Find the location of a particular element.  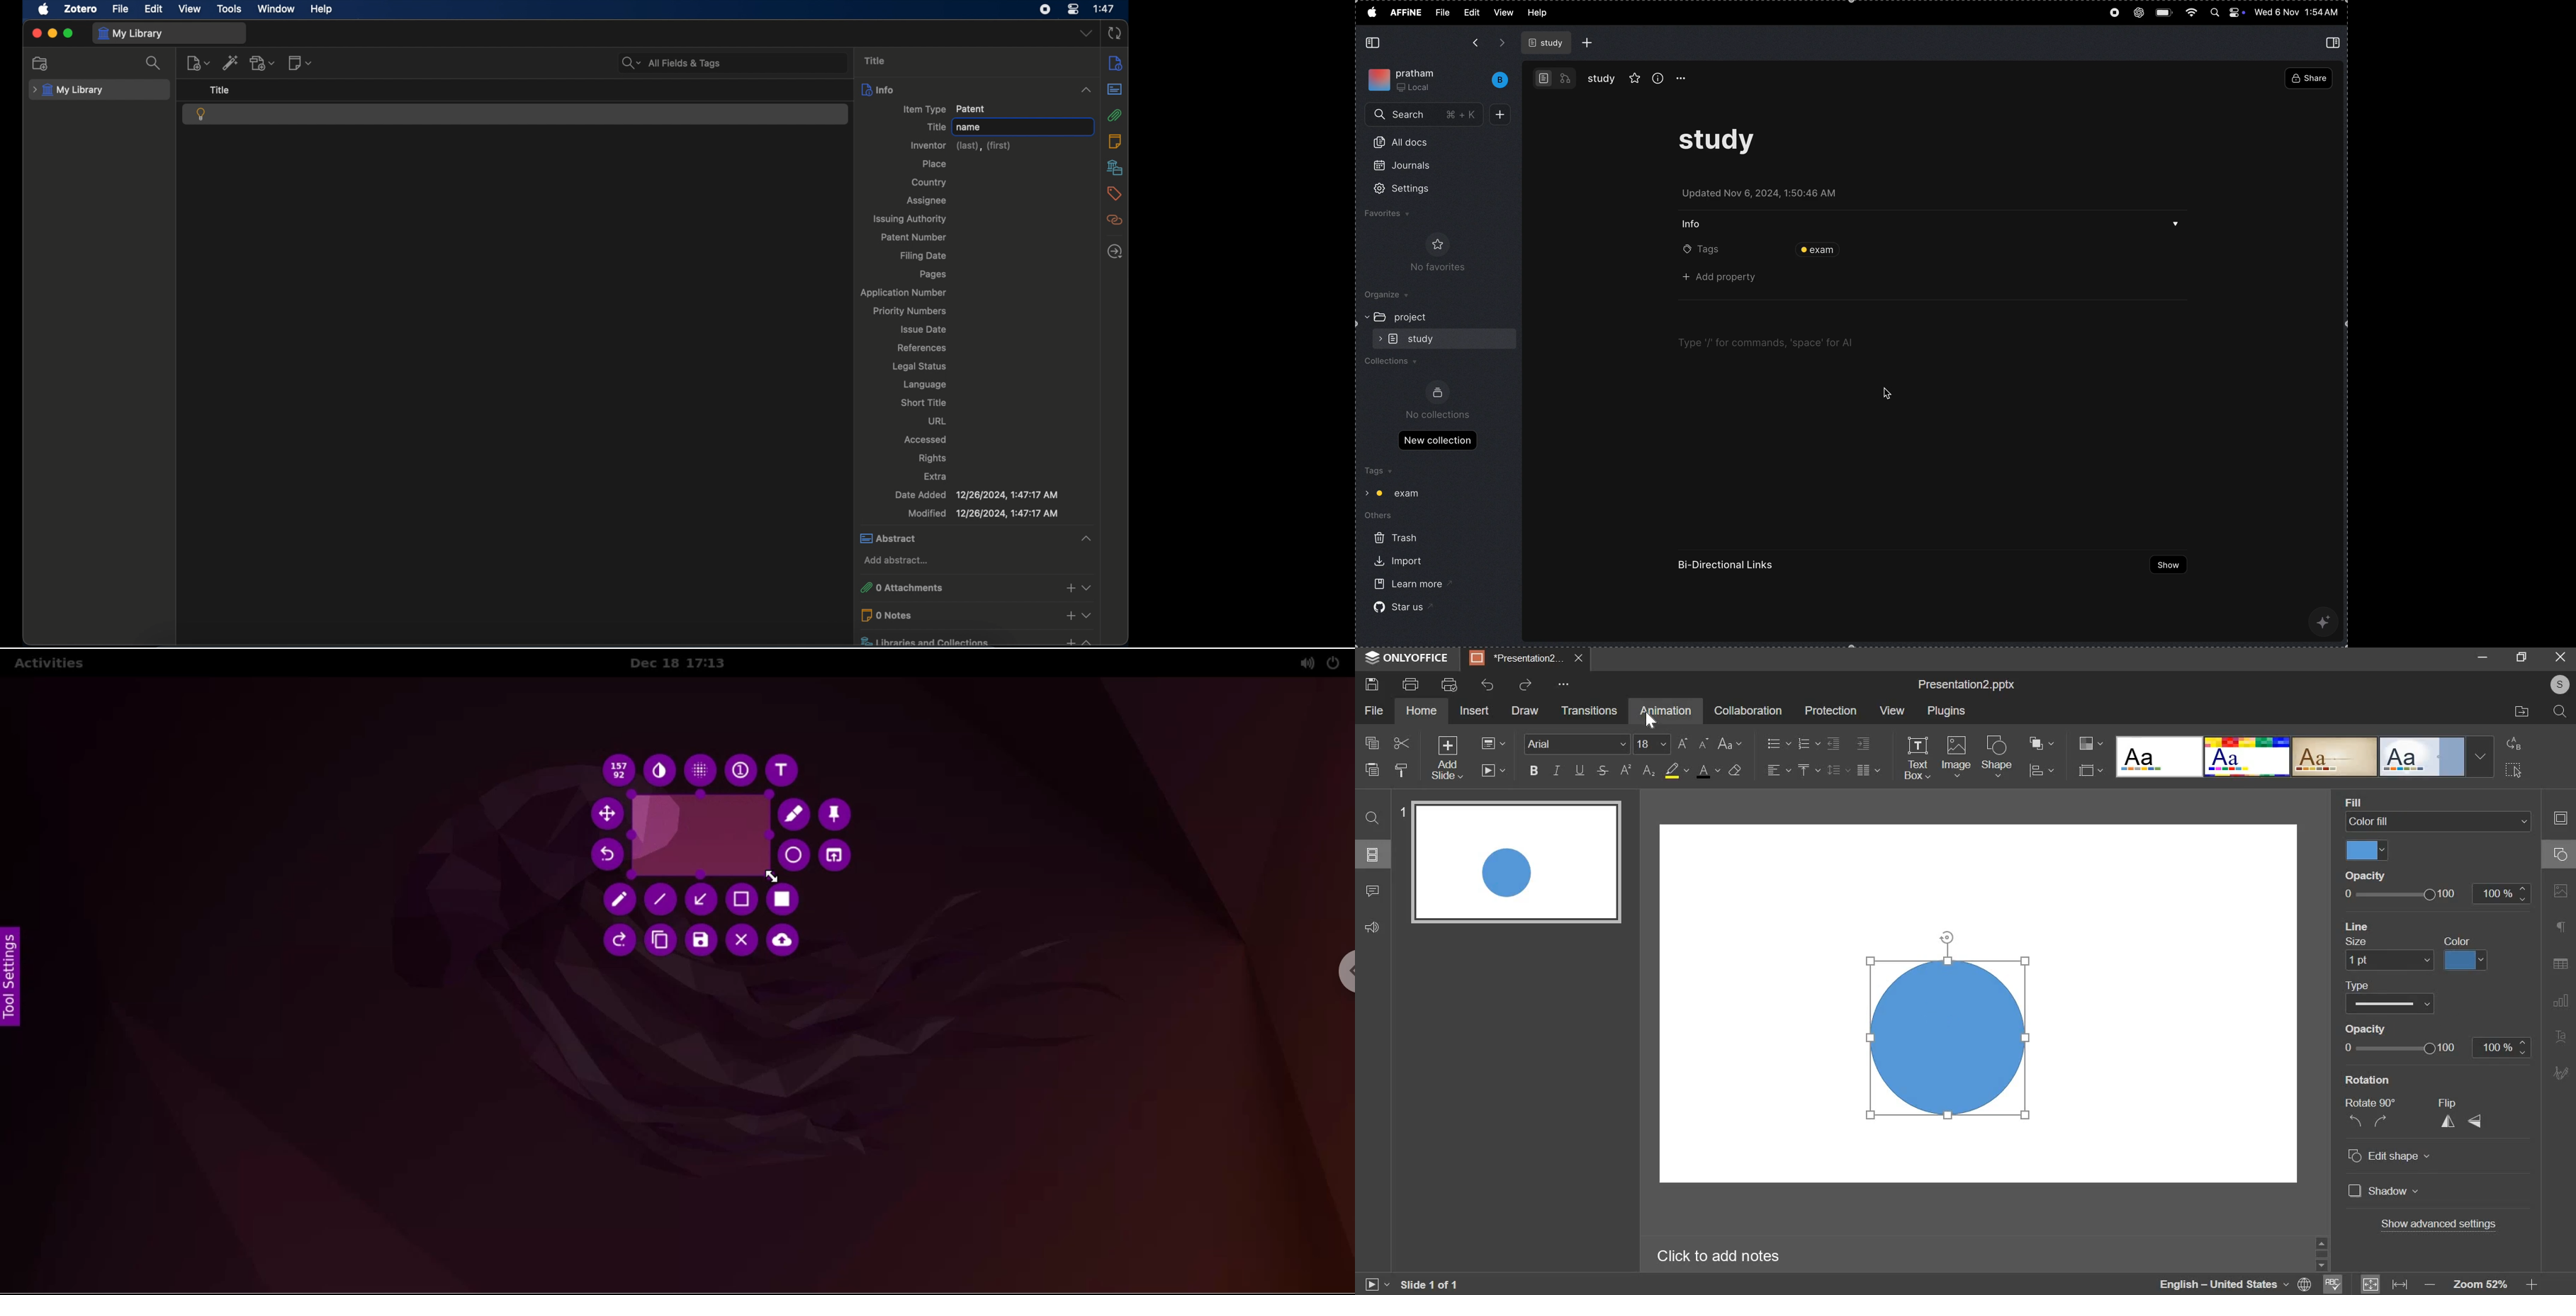

strike through is located at coordinates (1602, 770).